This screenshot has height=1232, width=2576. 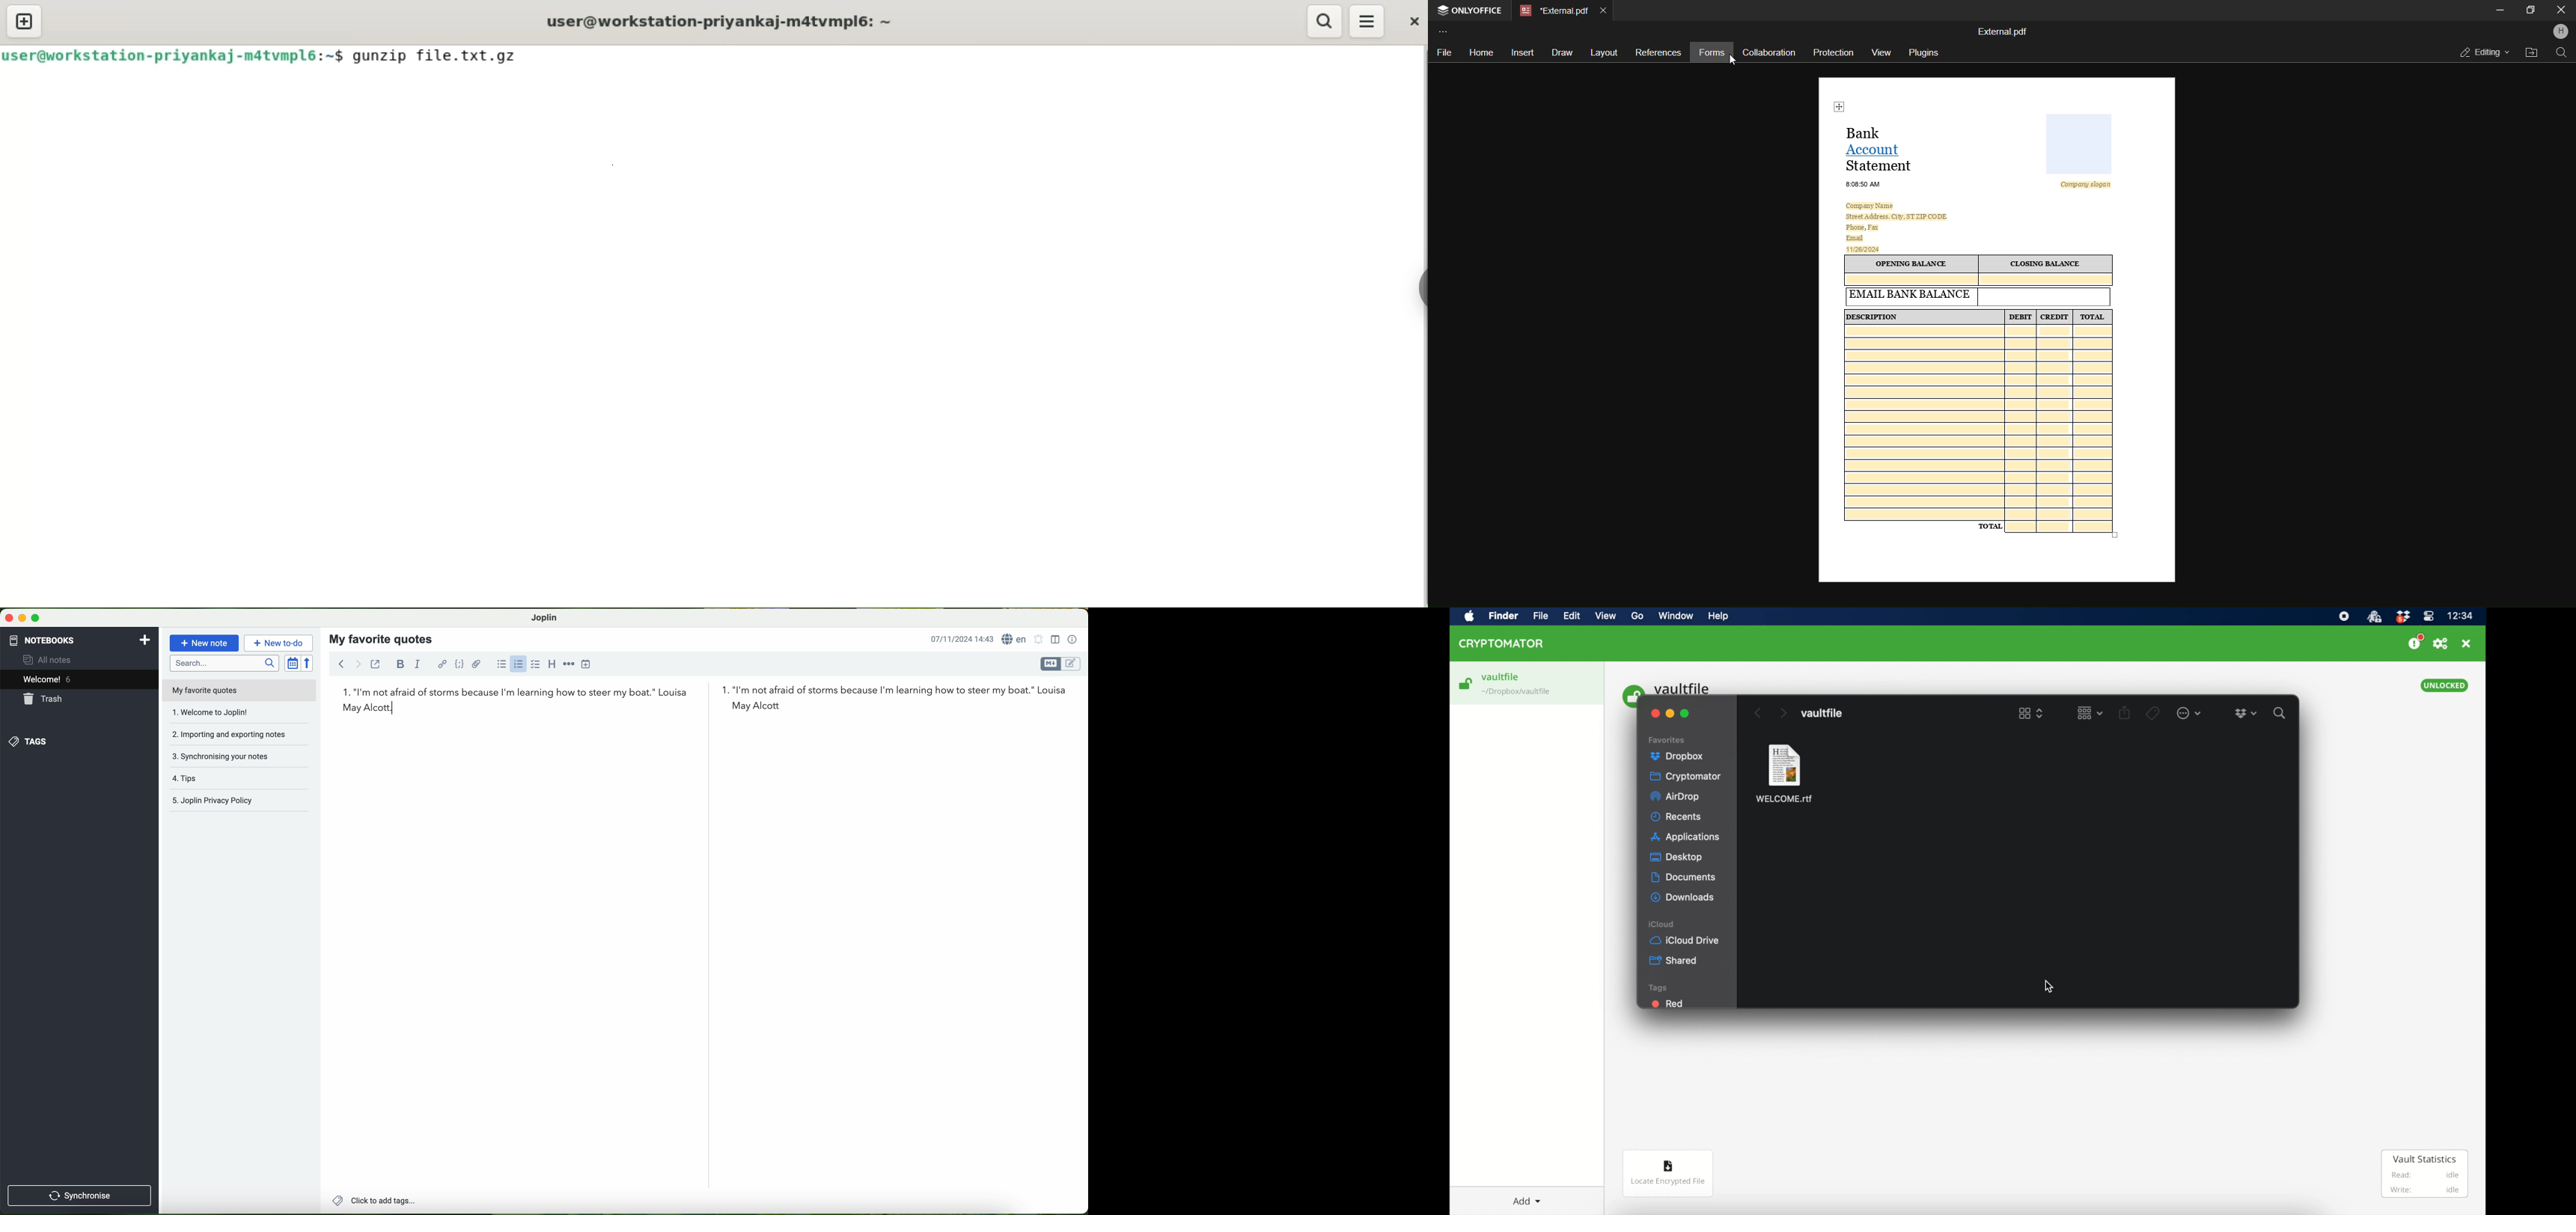 What do you see at coordinates (35, 620) in the screenshot?
I see `maximize` at bounding box center [35, 620].